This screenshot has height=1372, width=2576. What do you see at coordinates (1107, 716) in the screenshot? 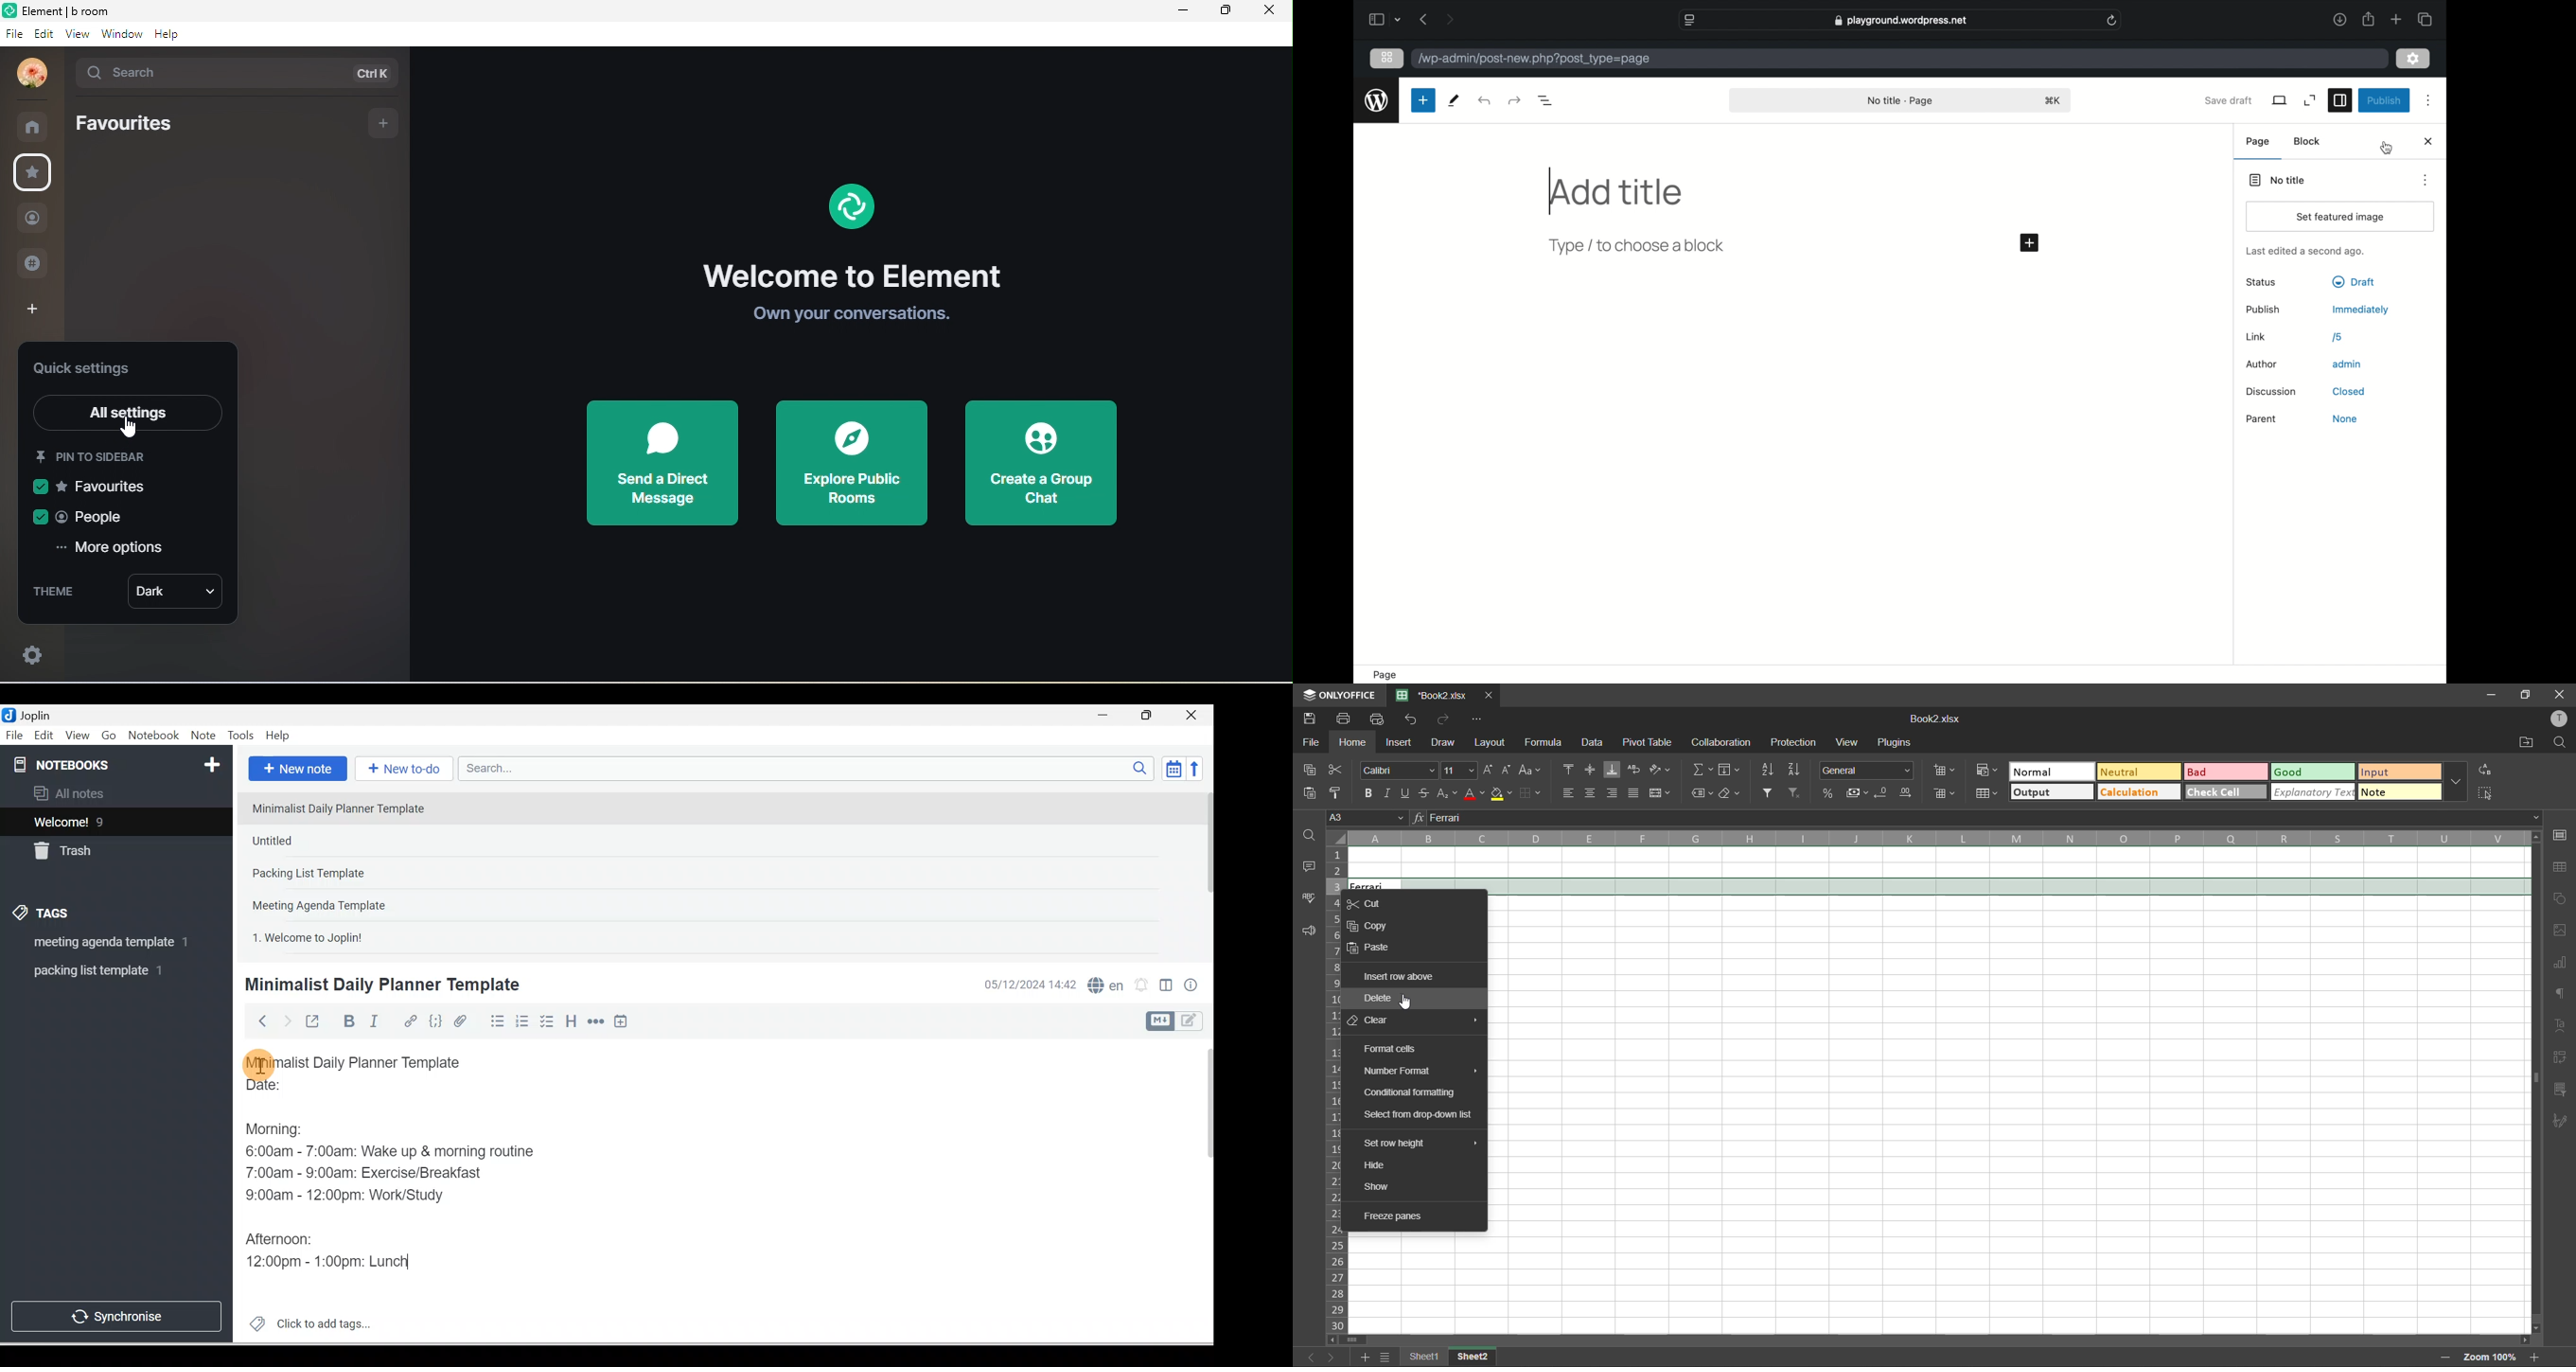
I see `Minimise` at bounding box center [1107, 716].